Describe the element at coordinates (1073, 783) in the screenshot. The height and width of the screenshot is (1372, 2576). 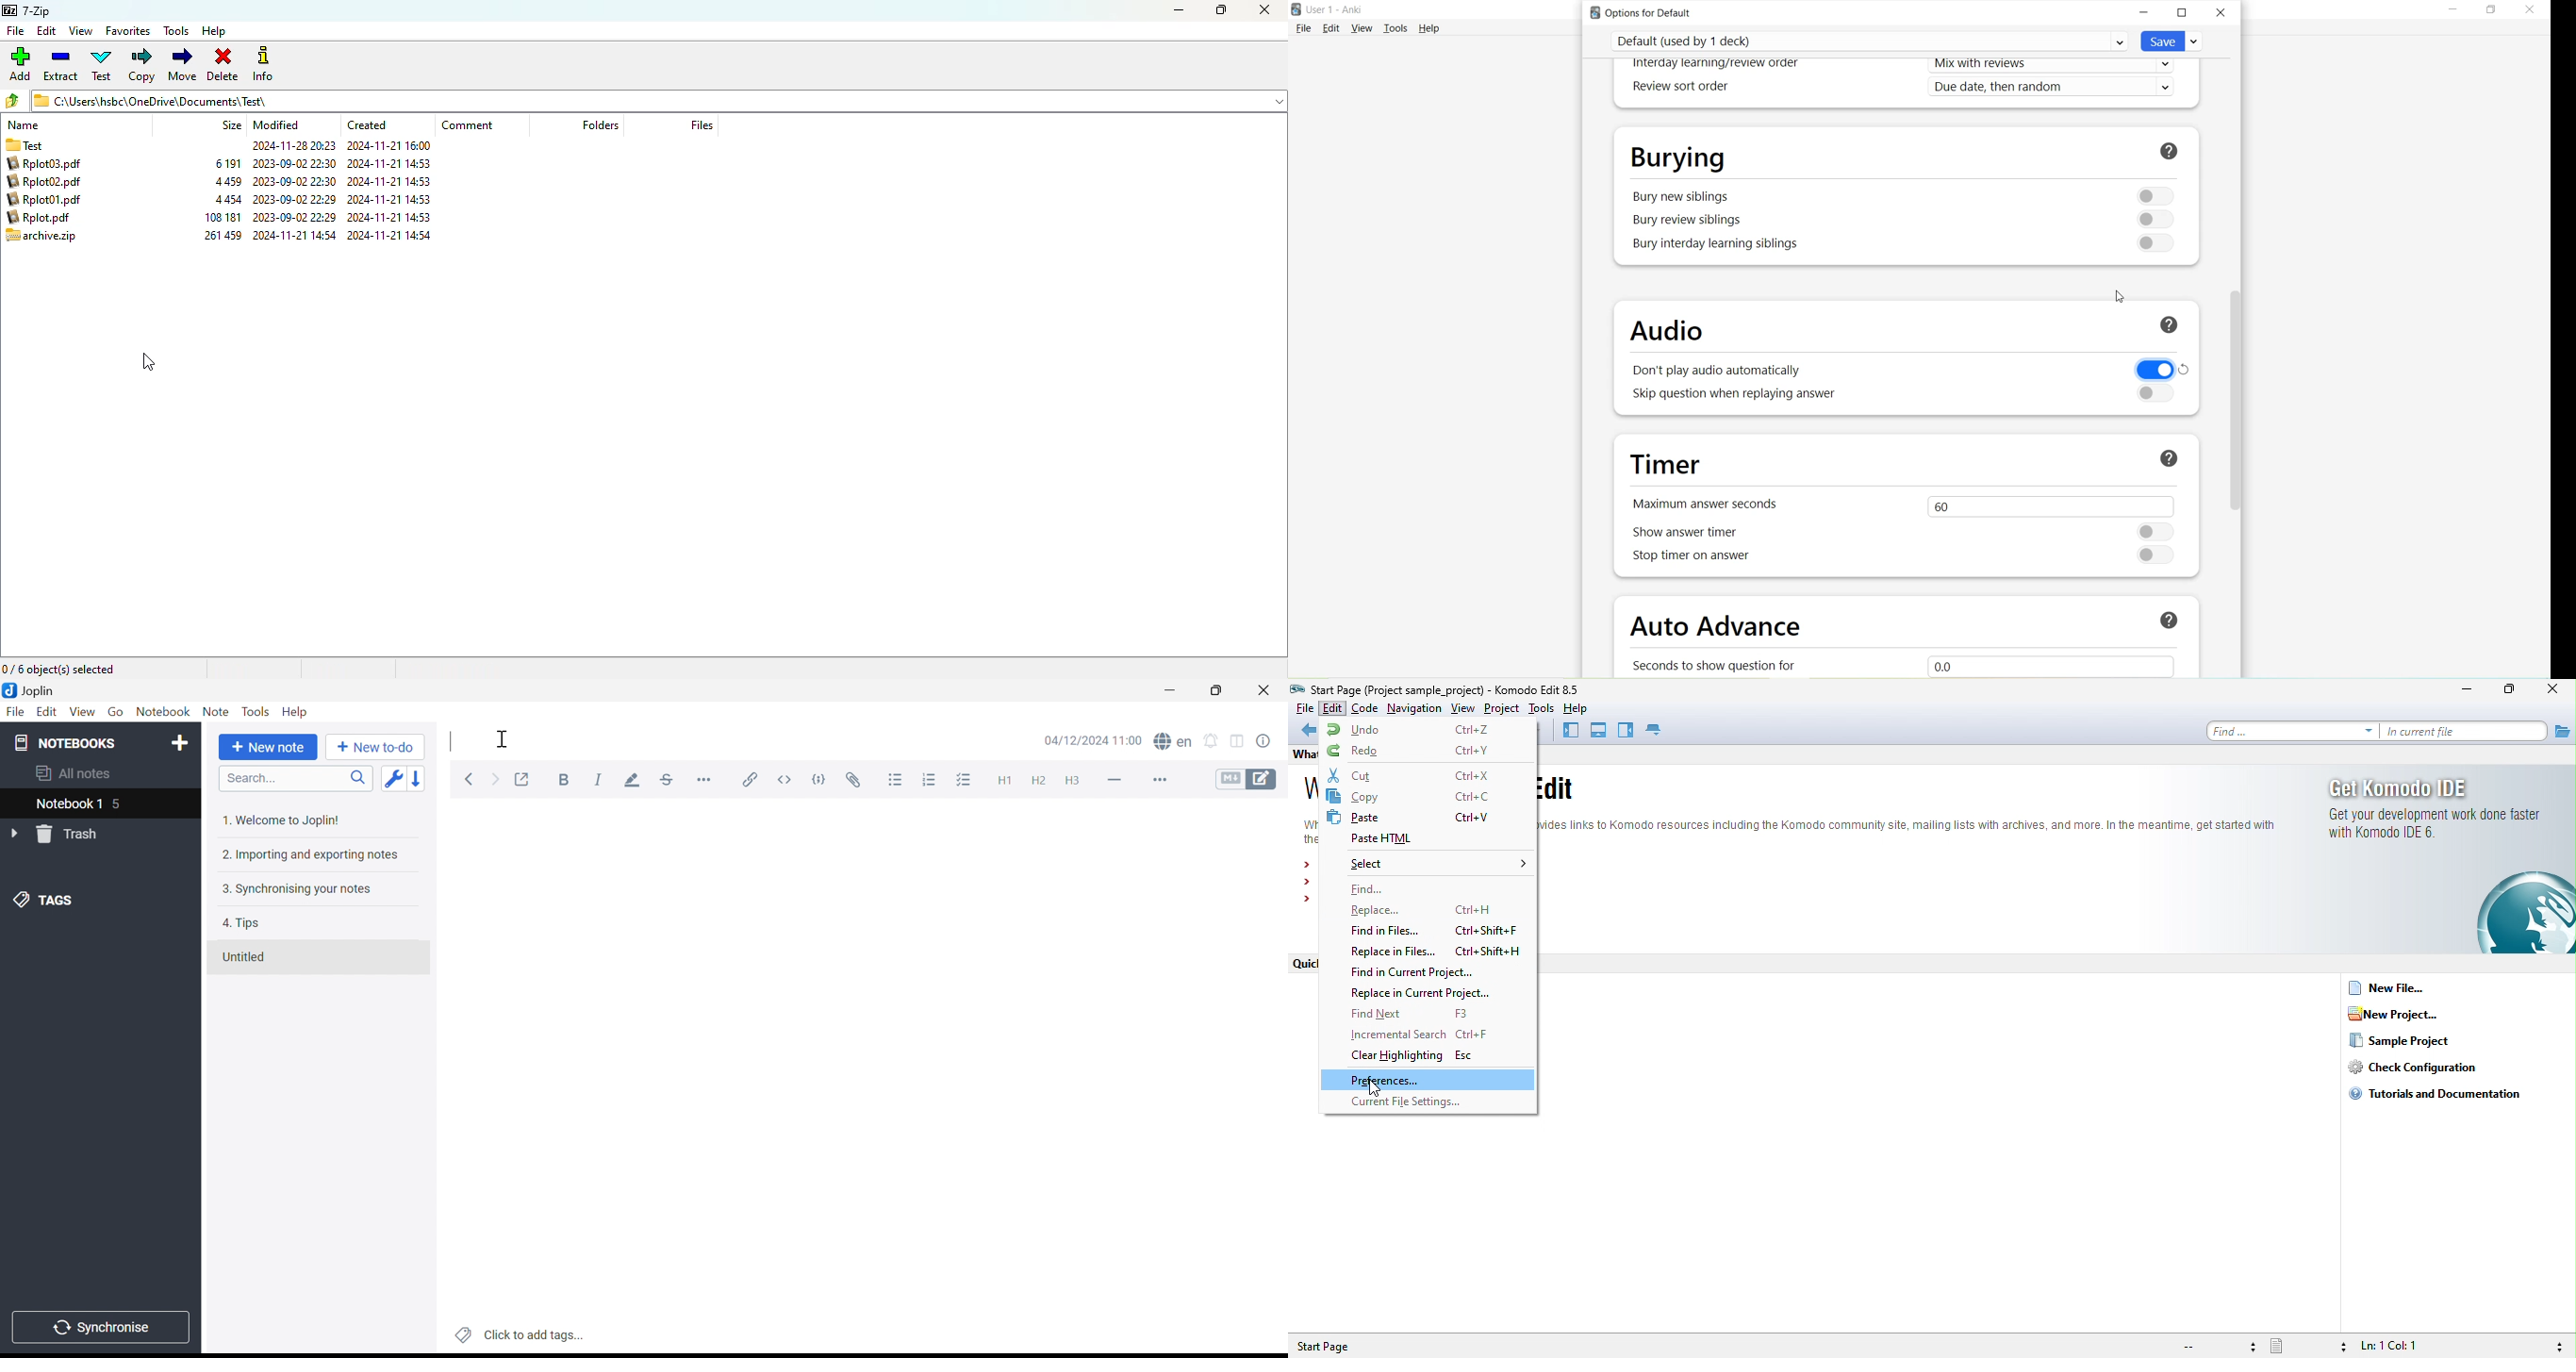
I see `Heading 3` at that location.